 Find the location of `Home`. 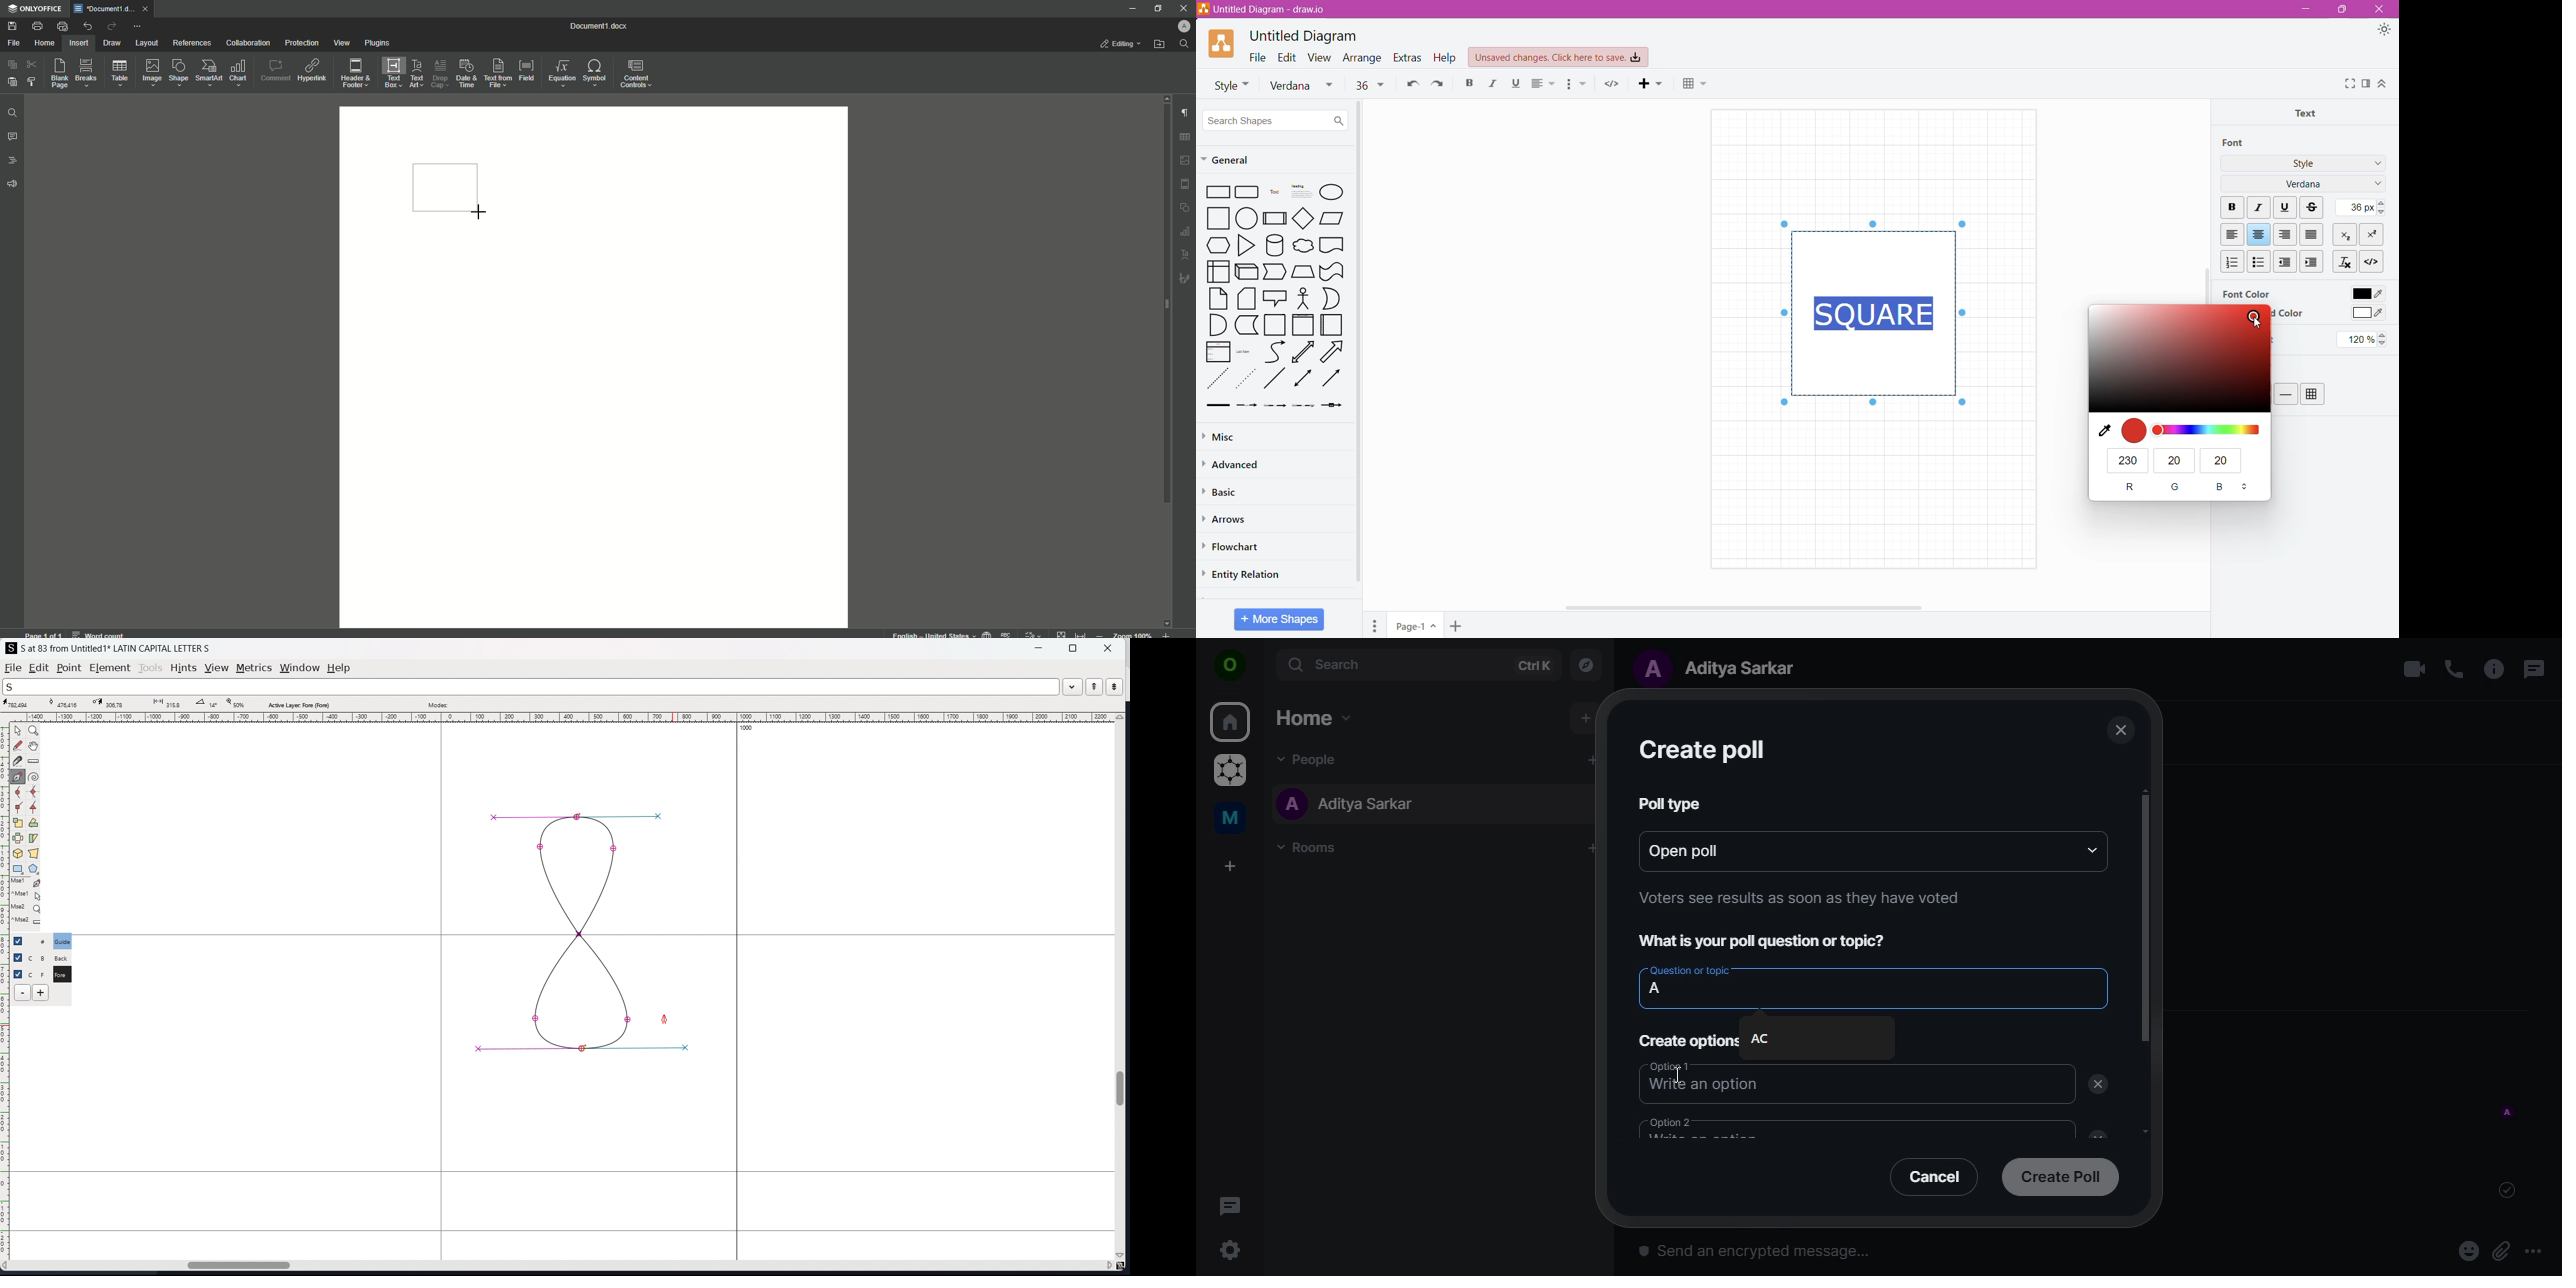

Home is located at coordinates (44, 44).